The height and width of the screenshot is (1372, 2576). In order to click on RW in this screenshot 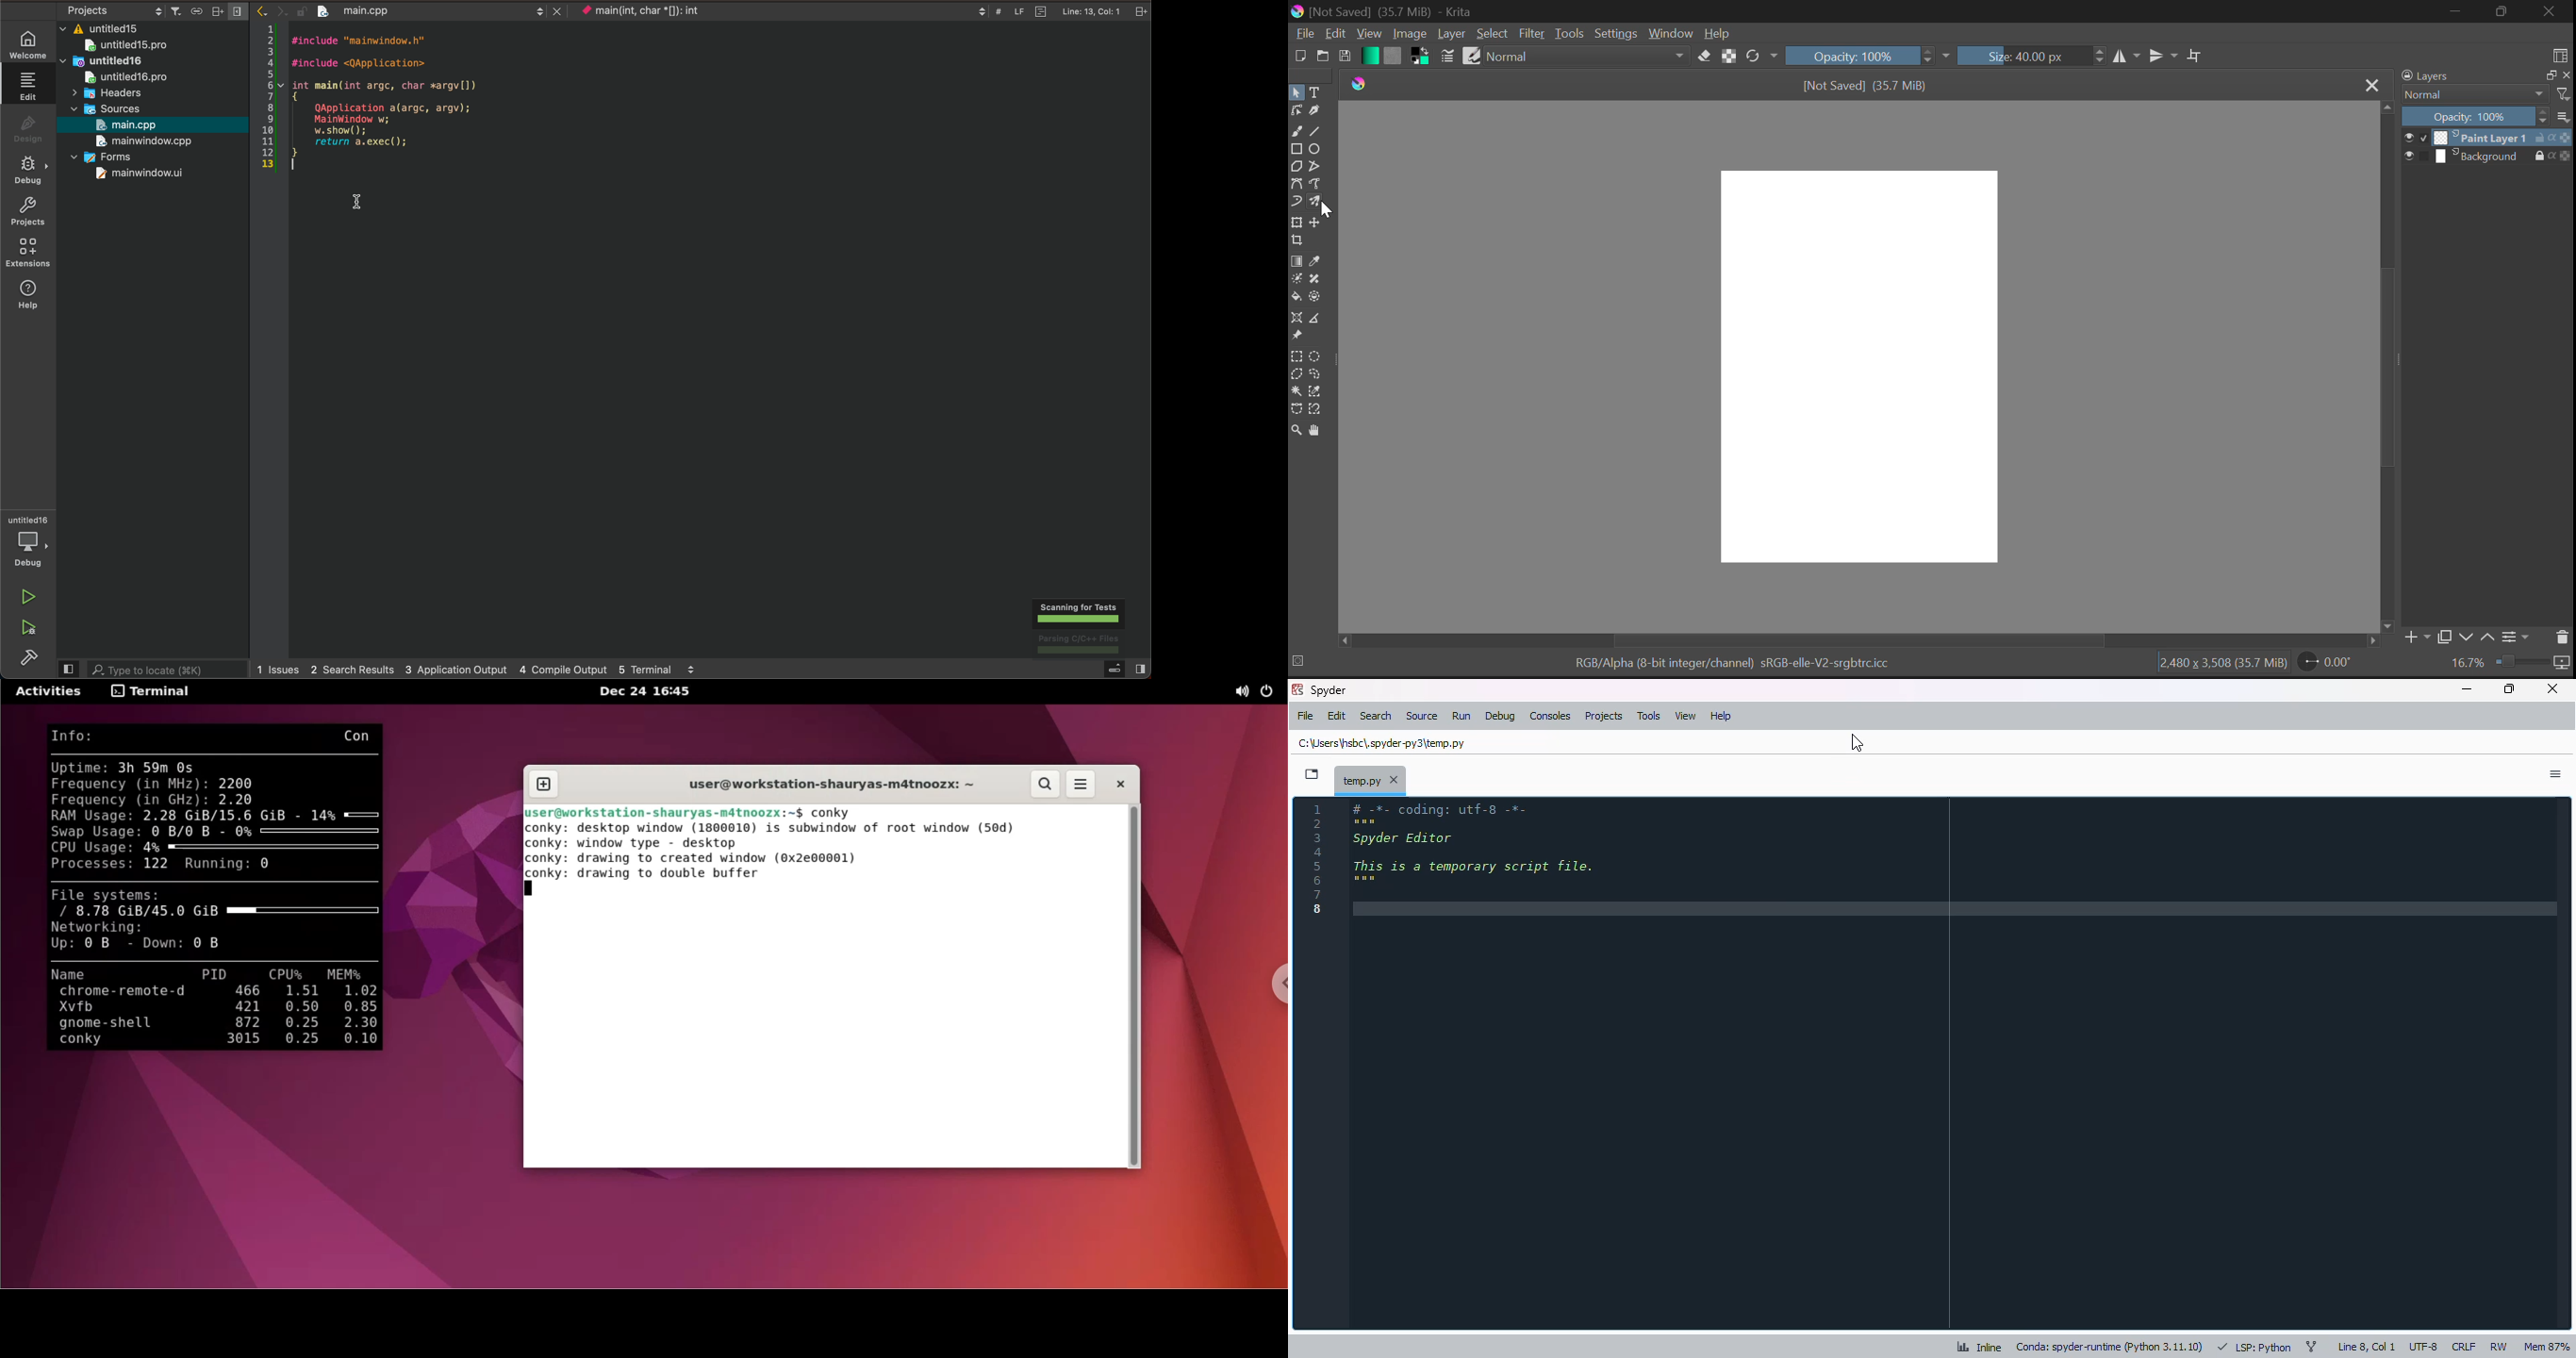, I will do `click(2499, 1347)`.